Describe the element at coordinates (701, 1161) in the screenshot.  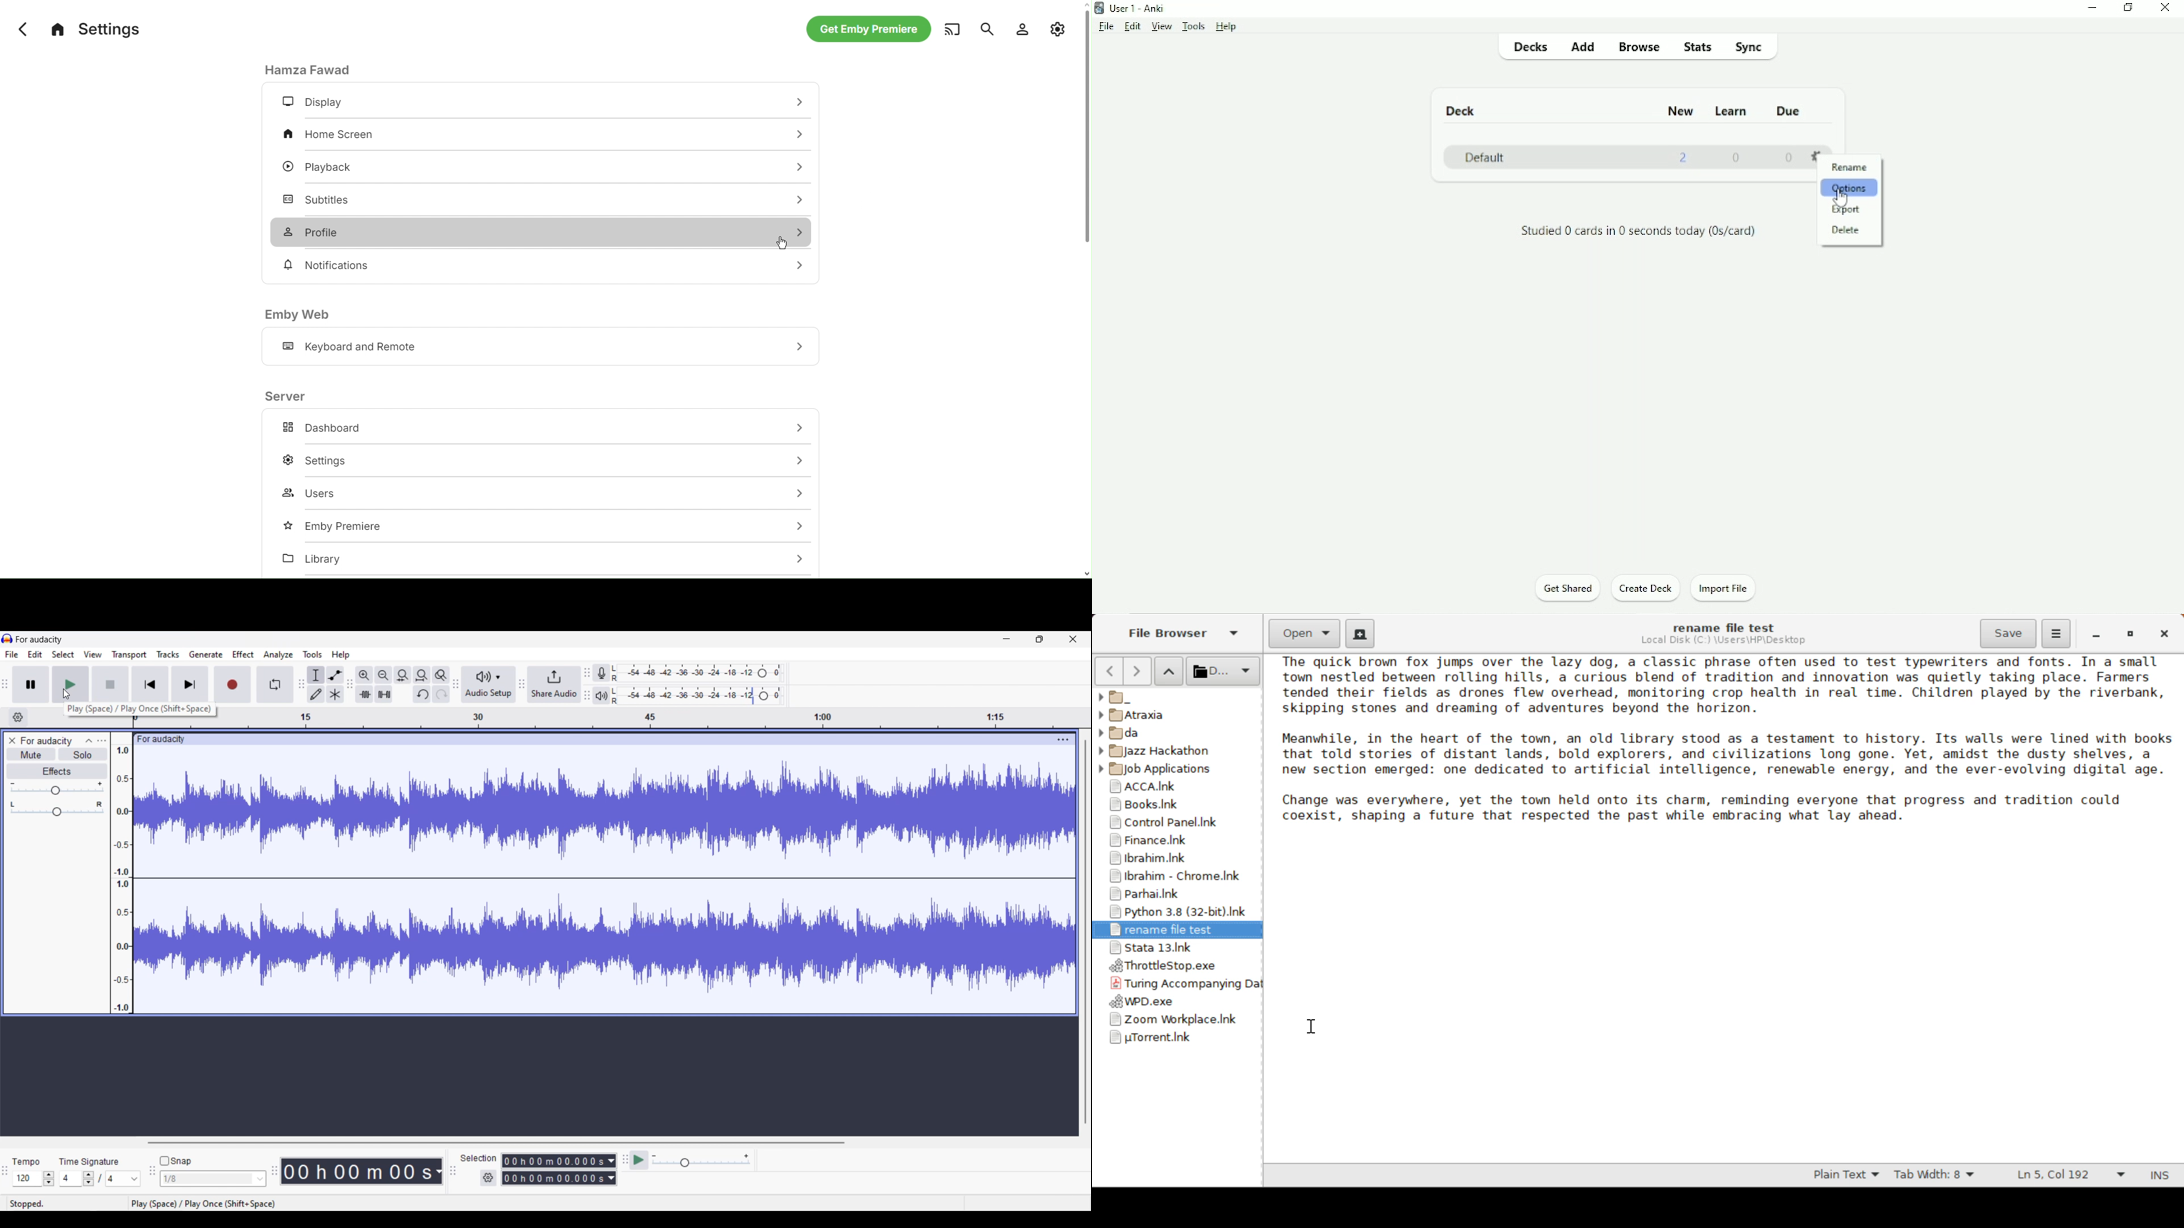
I see `Playback speed slider` at that location.